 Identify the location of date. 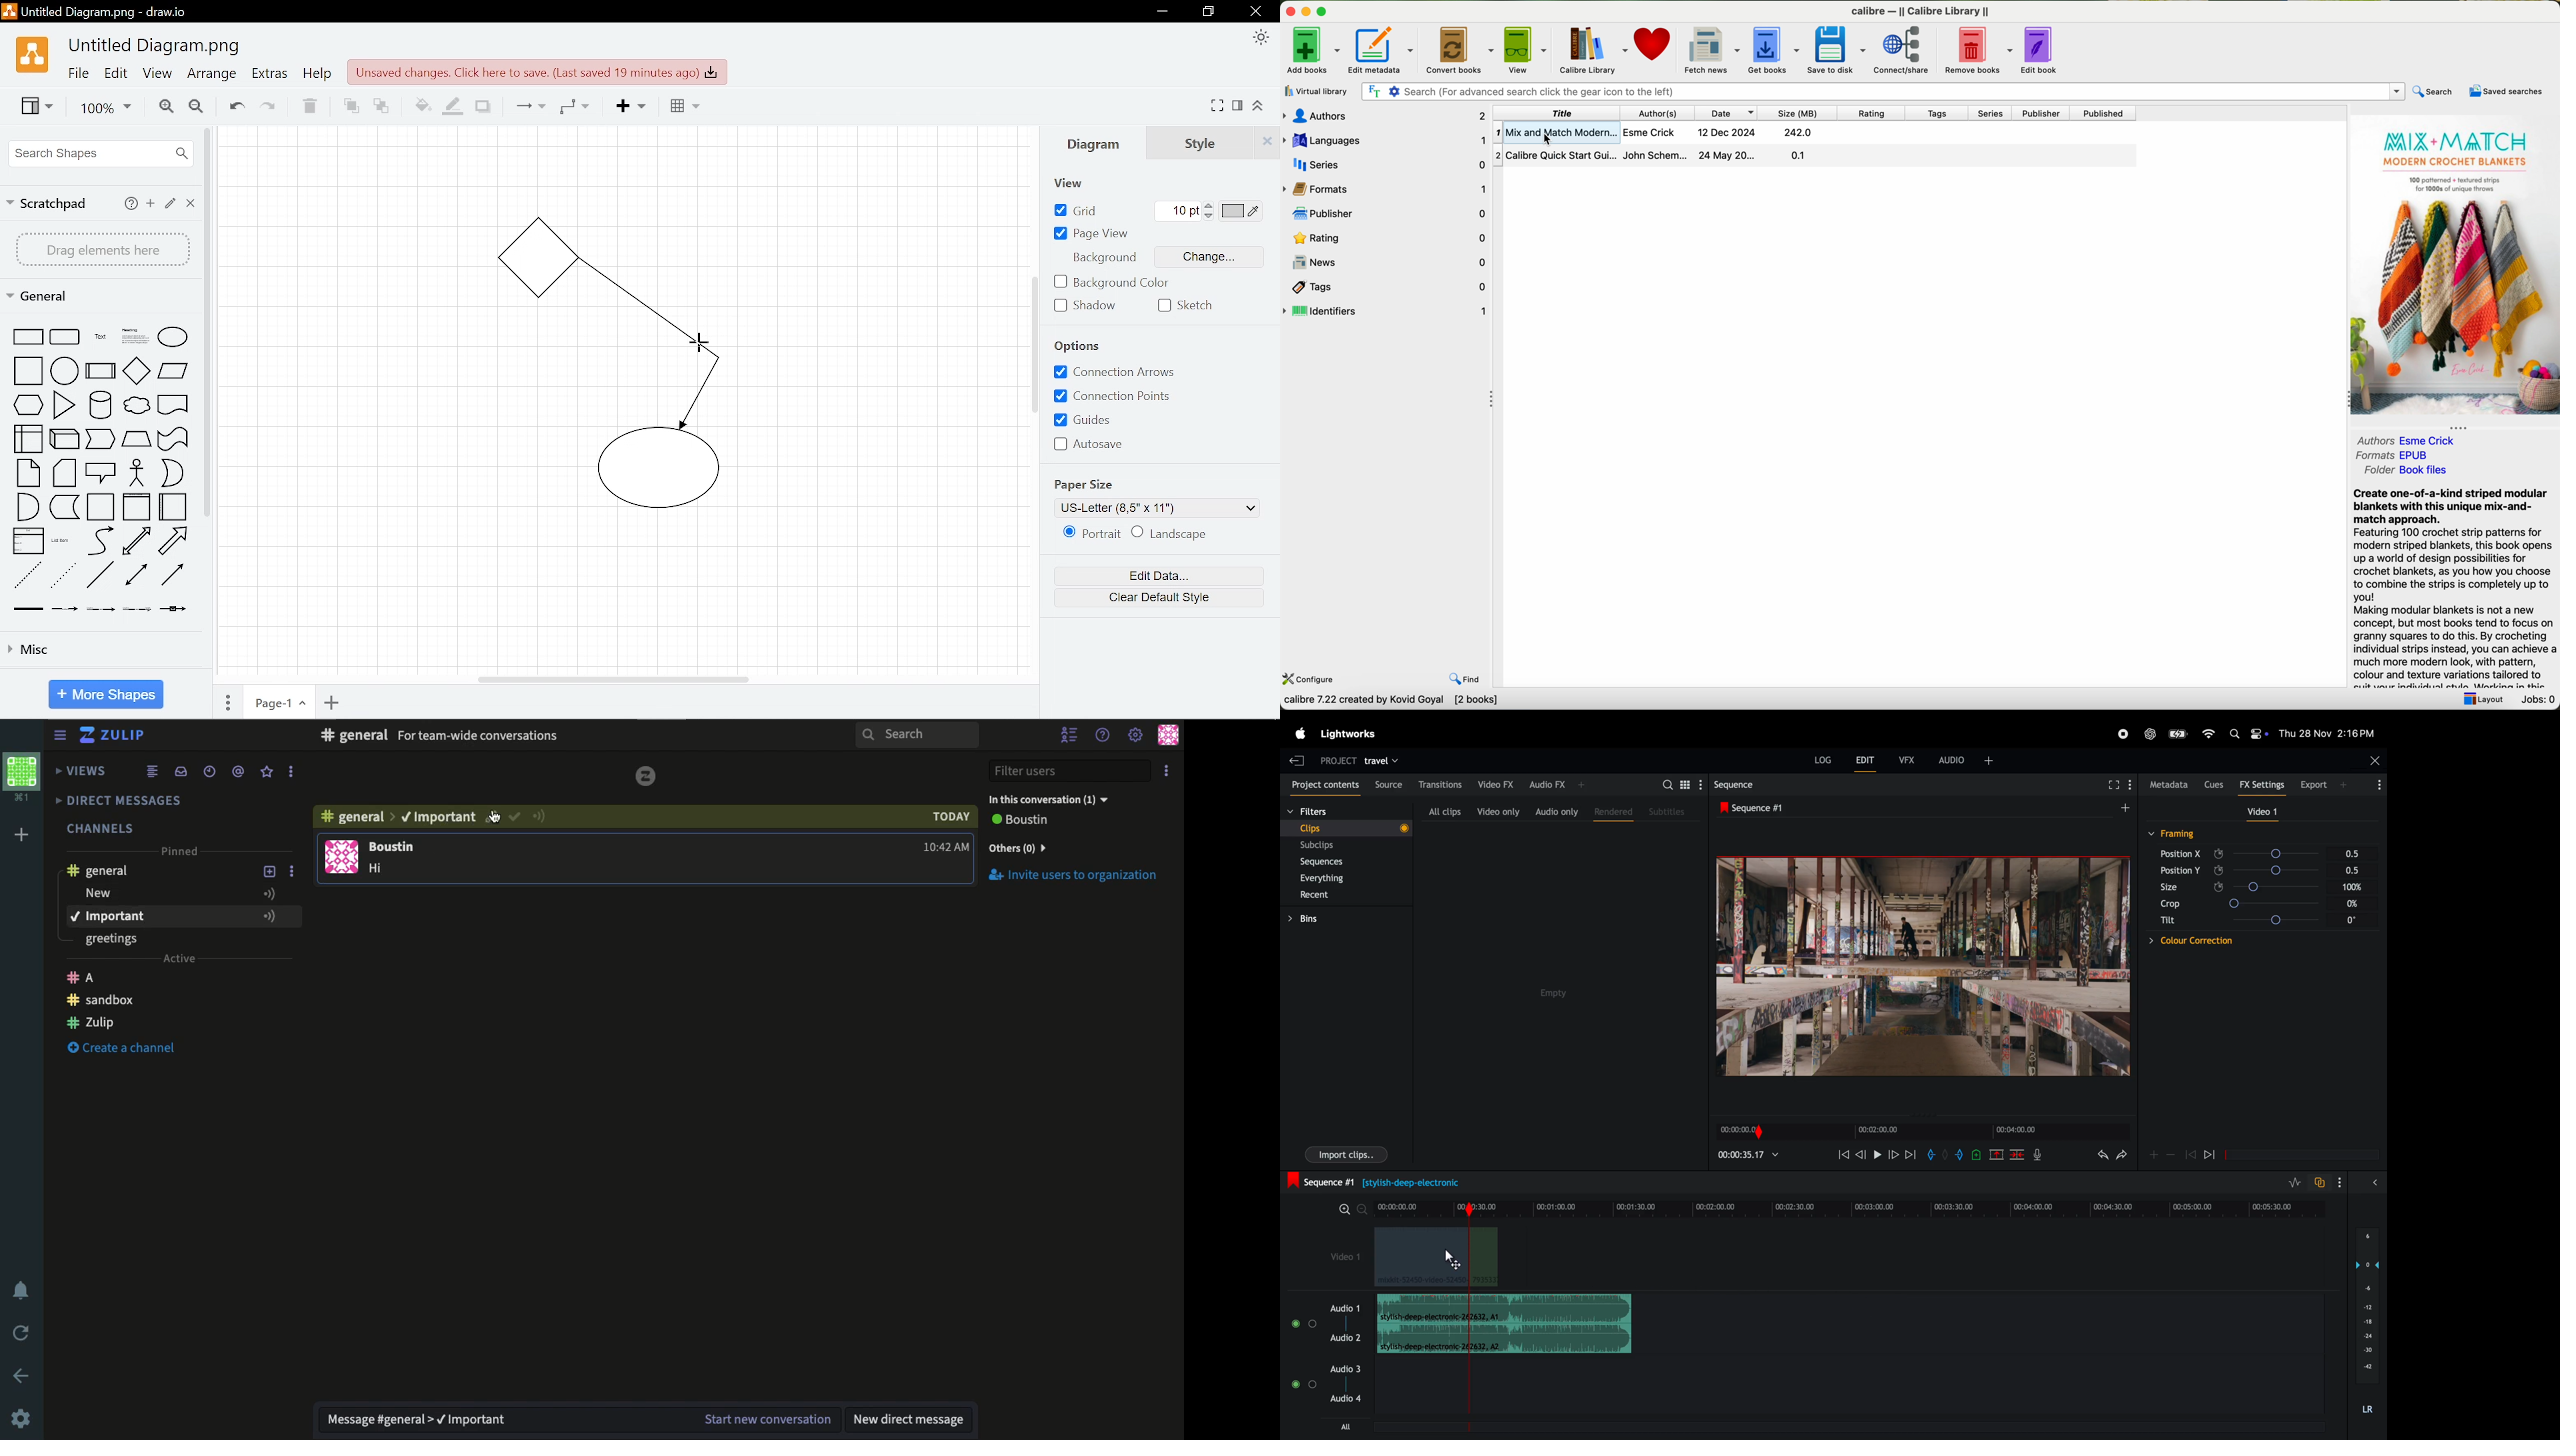
(1727, 113).